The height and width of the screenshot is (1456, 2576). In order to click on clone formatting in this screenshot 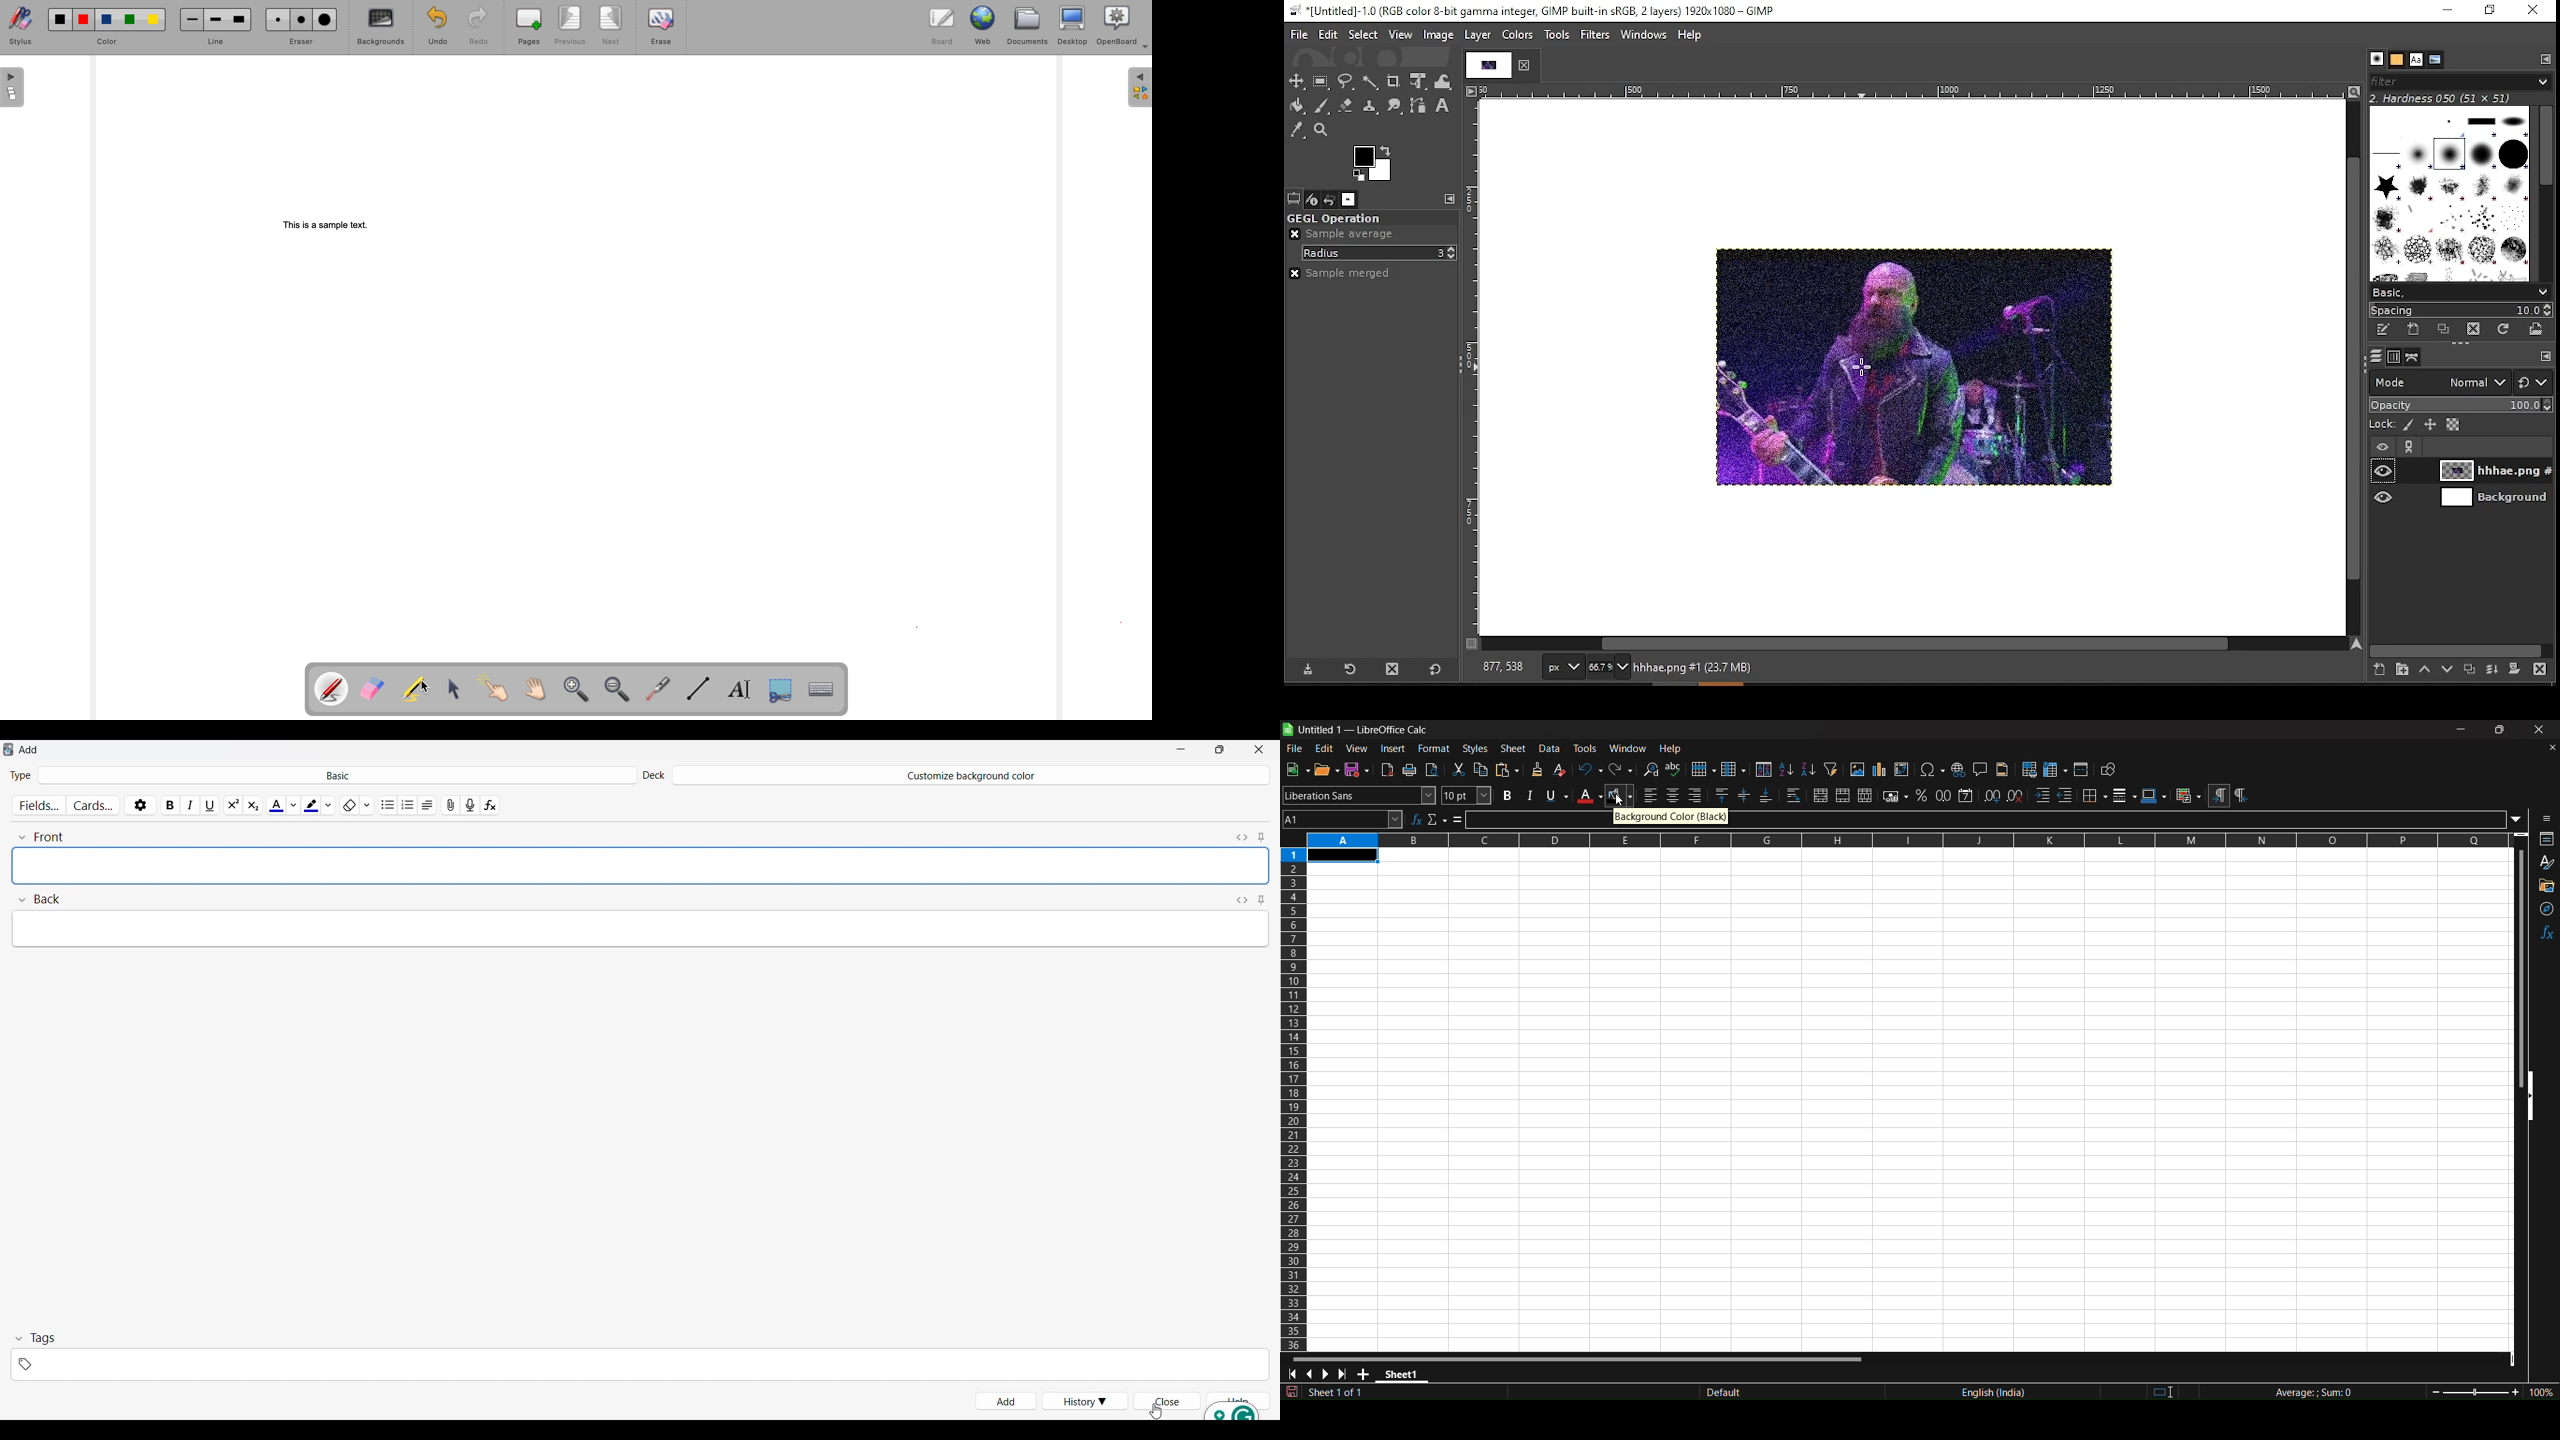, I will do `click(1536, 769)`.